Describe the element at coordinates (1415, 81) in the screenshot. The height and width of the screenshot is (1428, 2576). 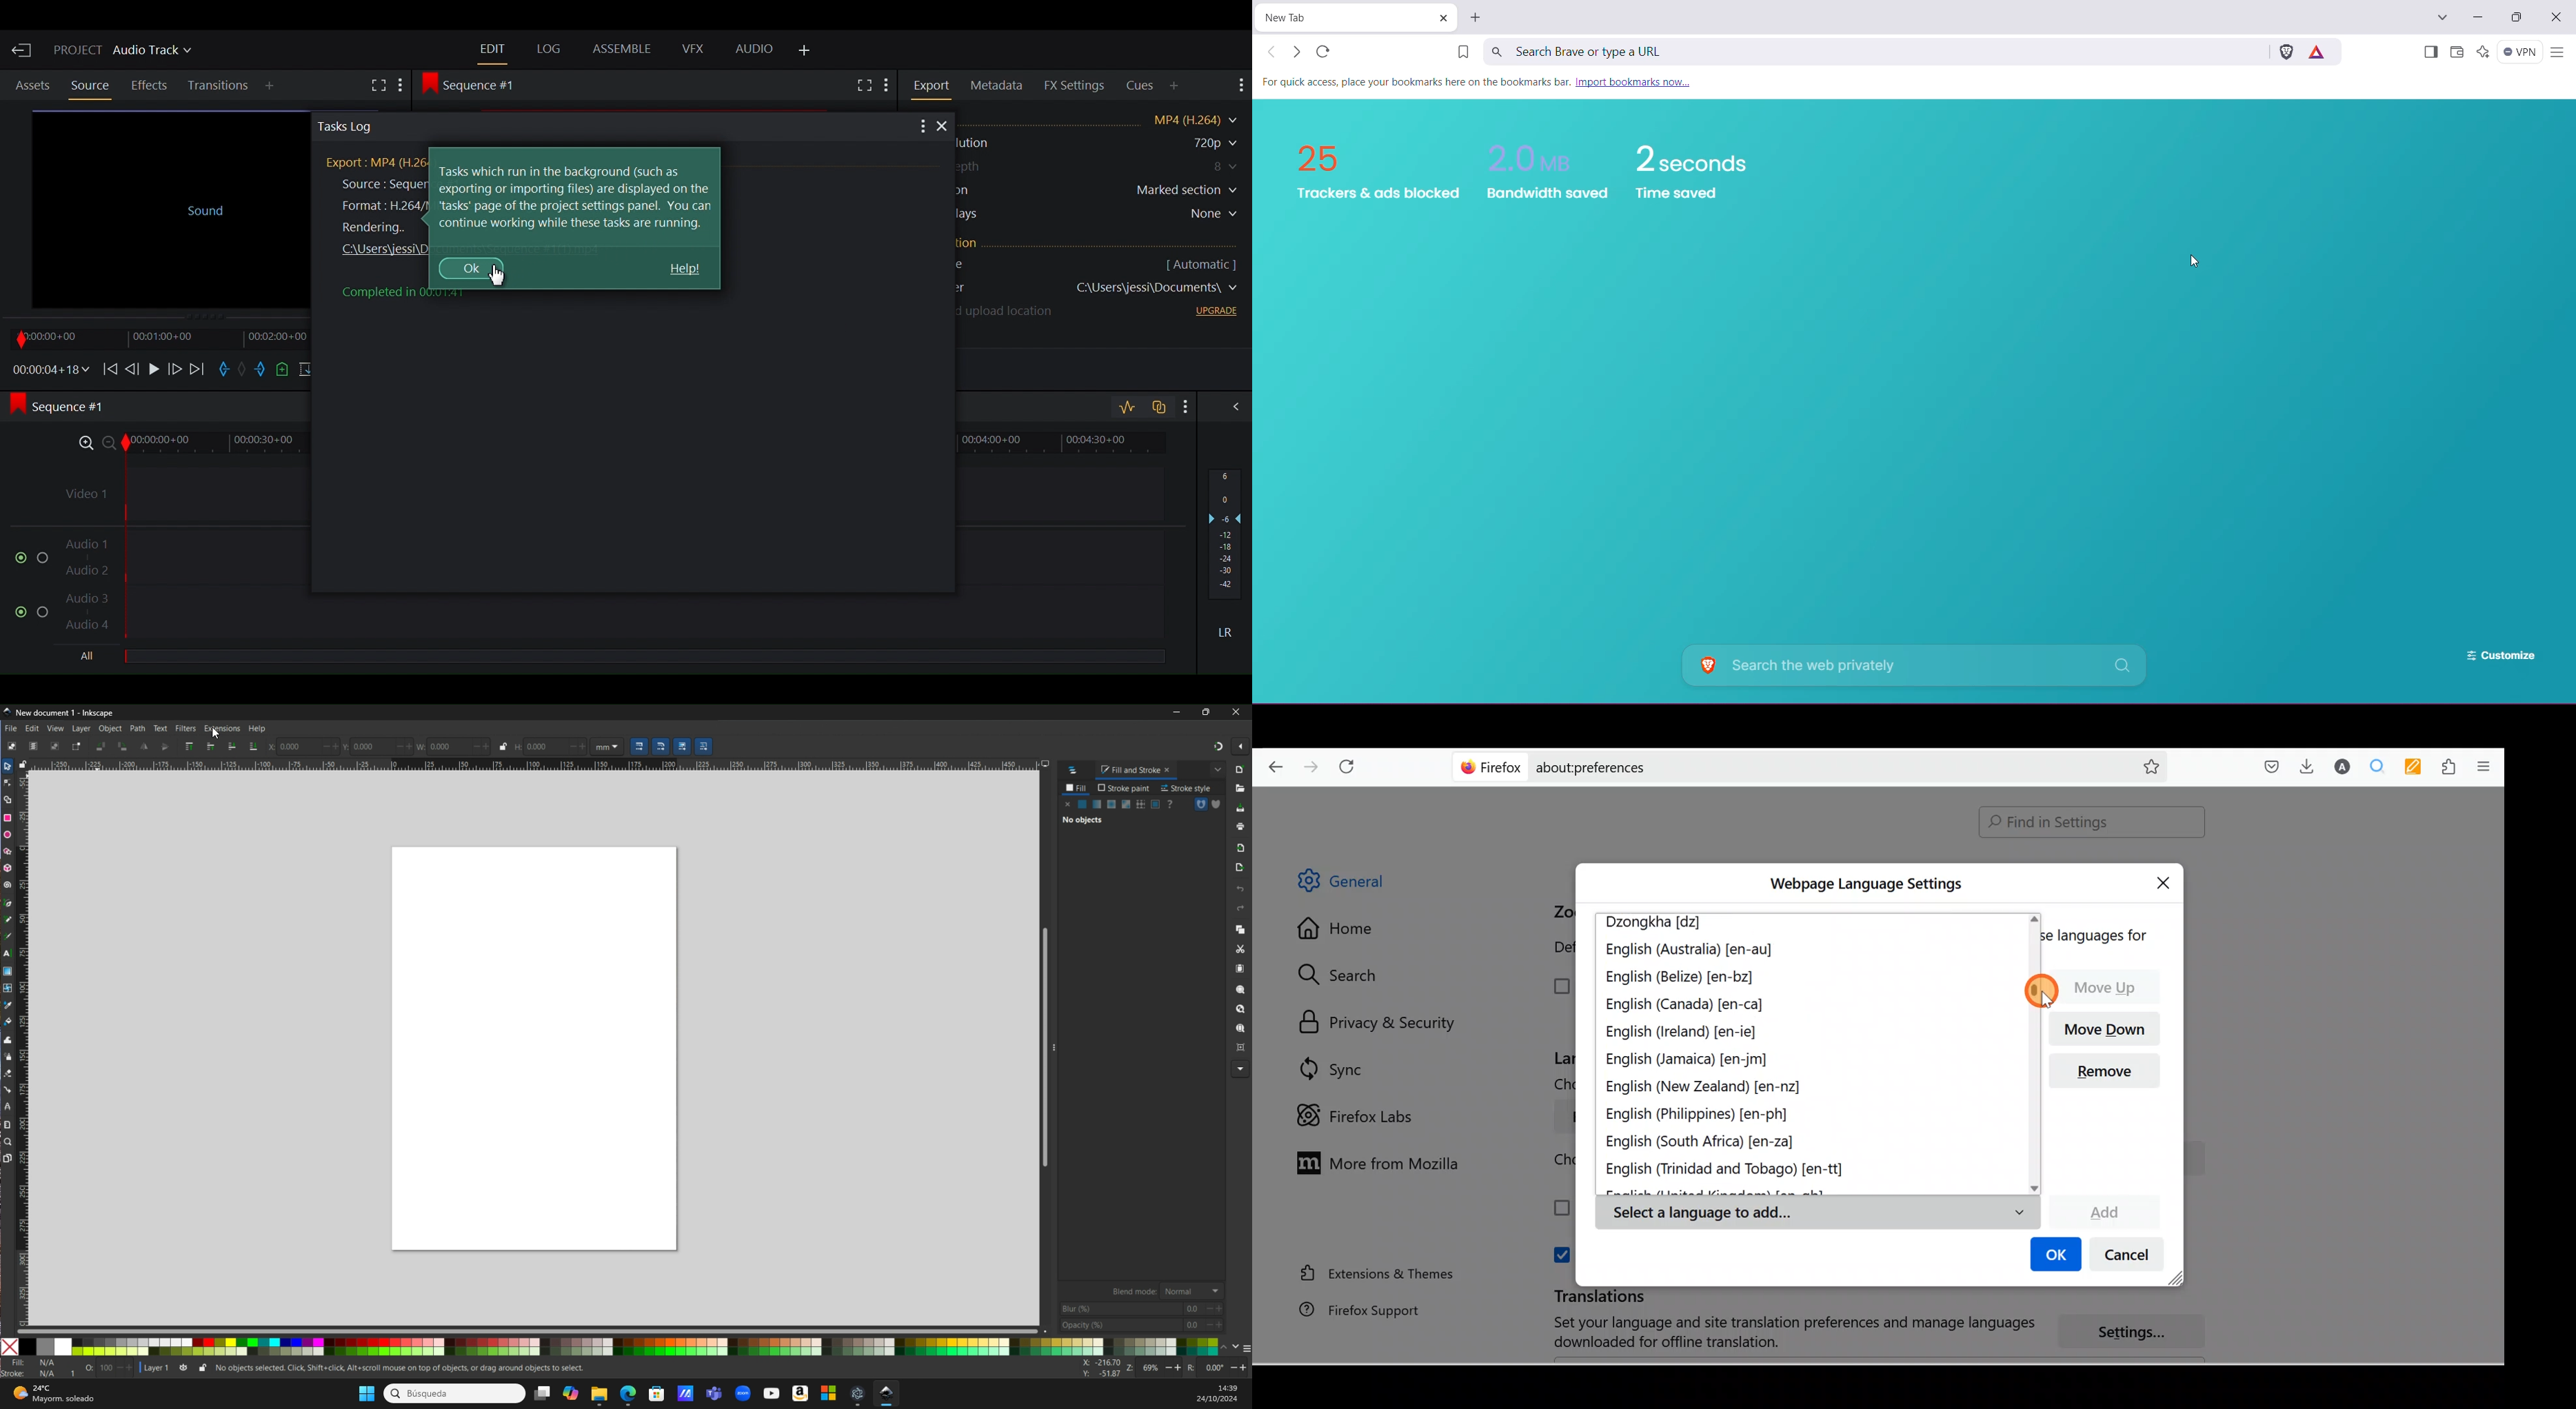
I see `For quick access, place your bookmarks here on the bookmarks bar.` at that location.